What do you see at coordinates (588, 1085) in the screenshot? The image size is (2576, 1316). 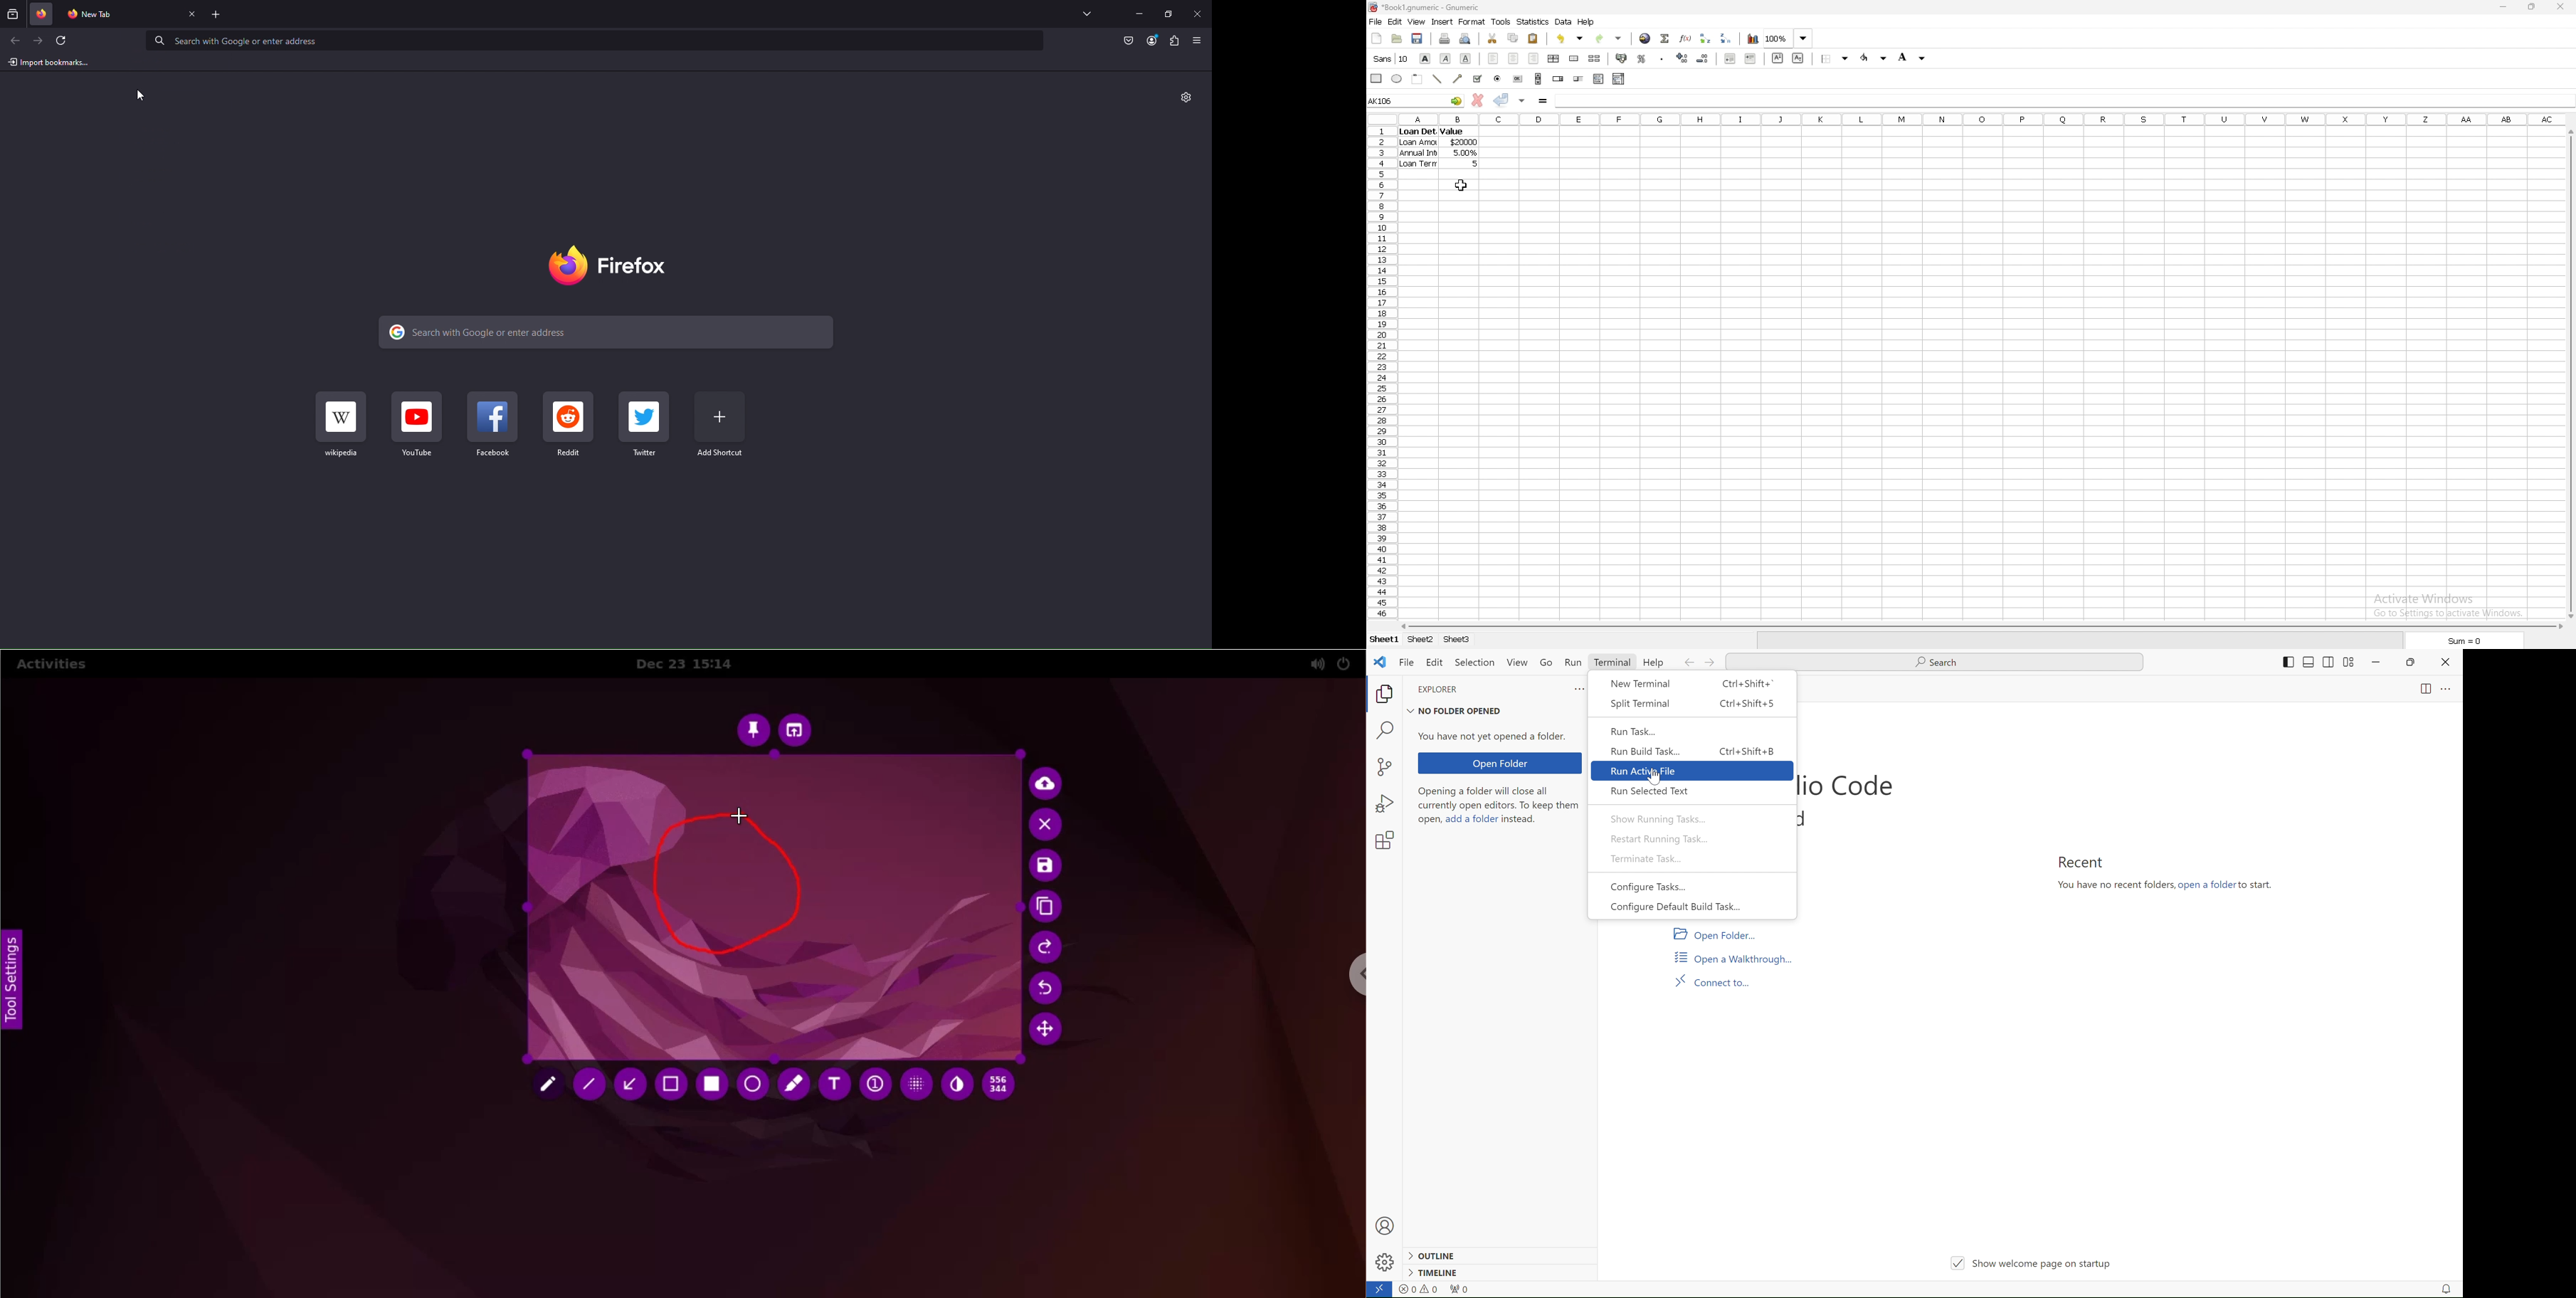 I see `line ` at bounding box center [588, 1085].